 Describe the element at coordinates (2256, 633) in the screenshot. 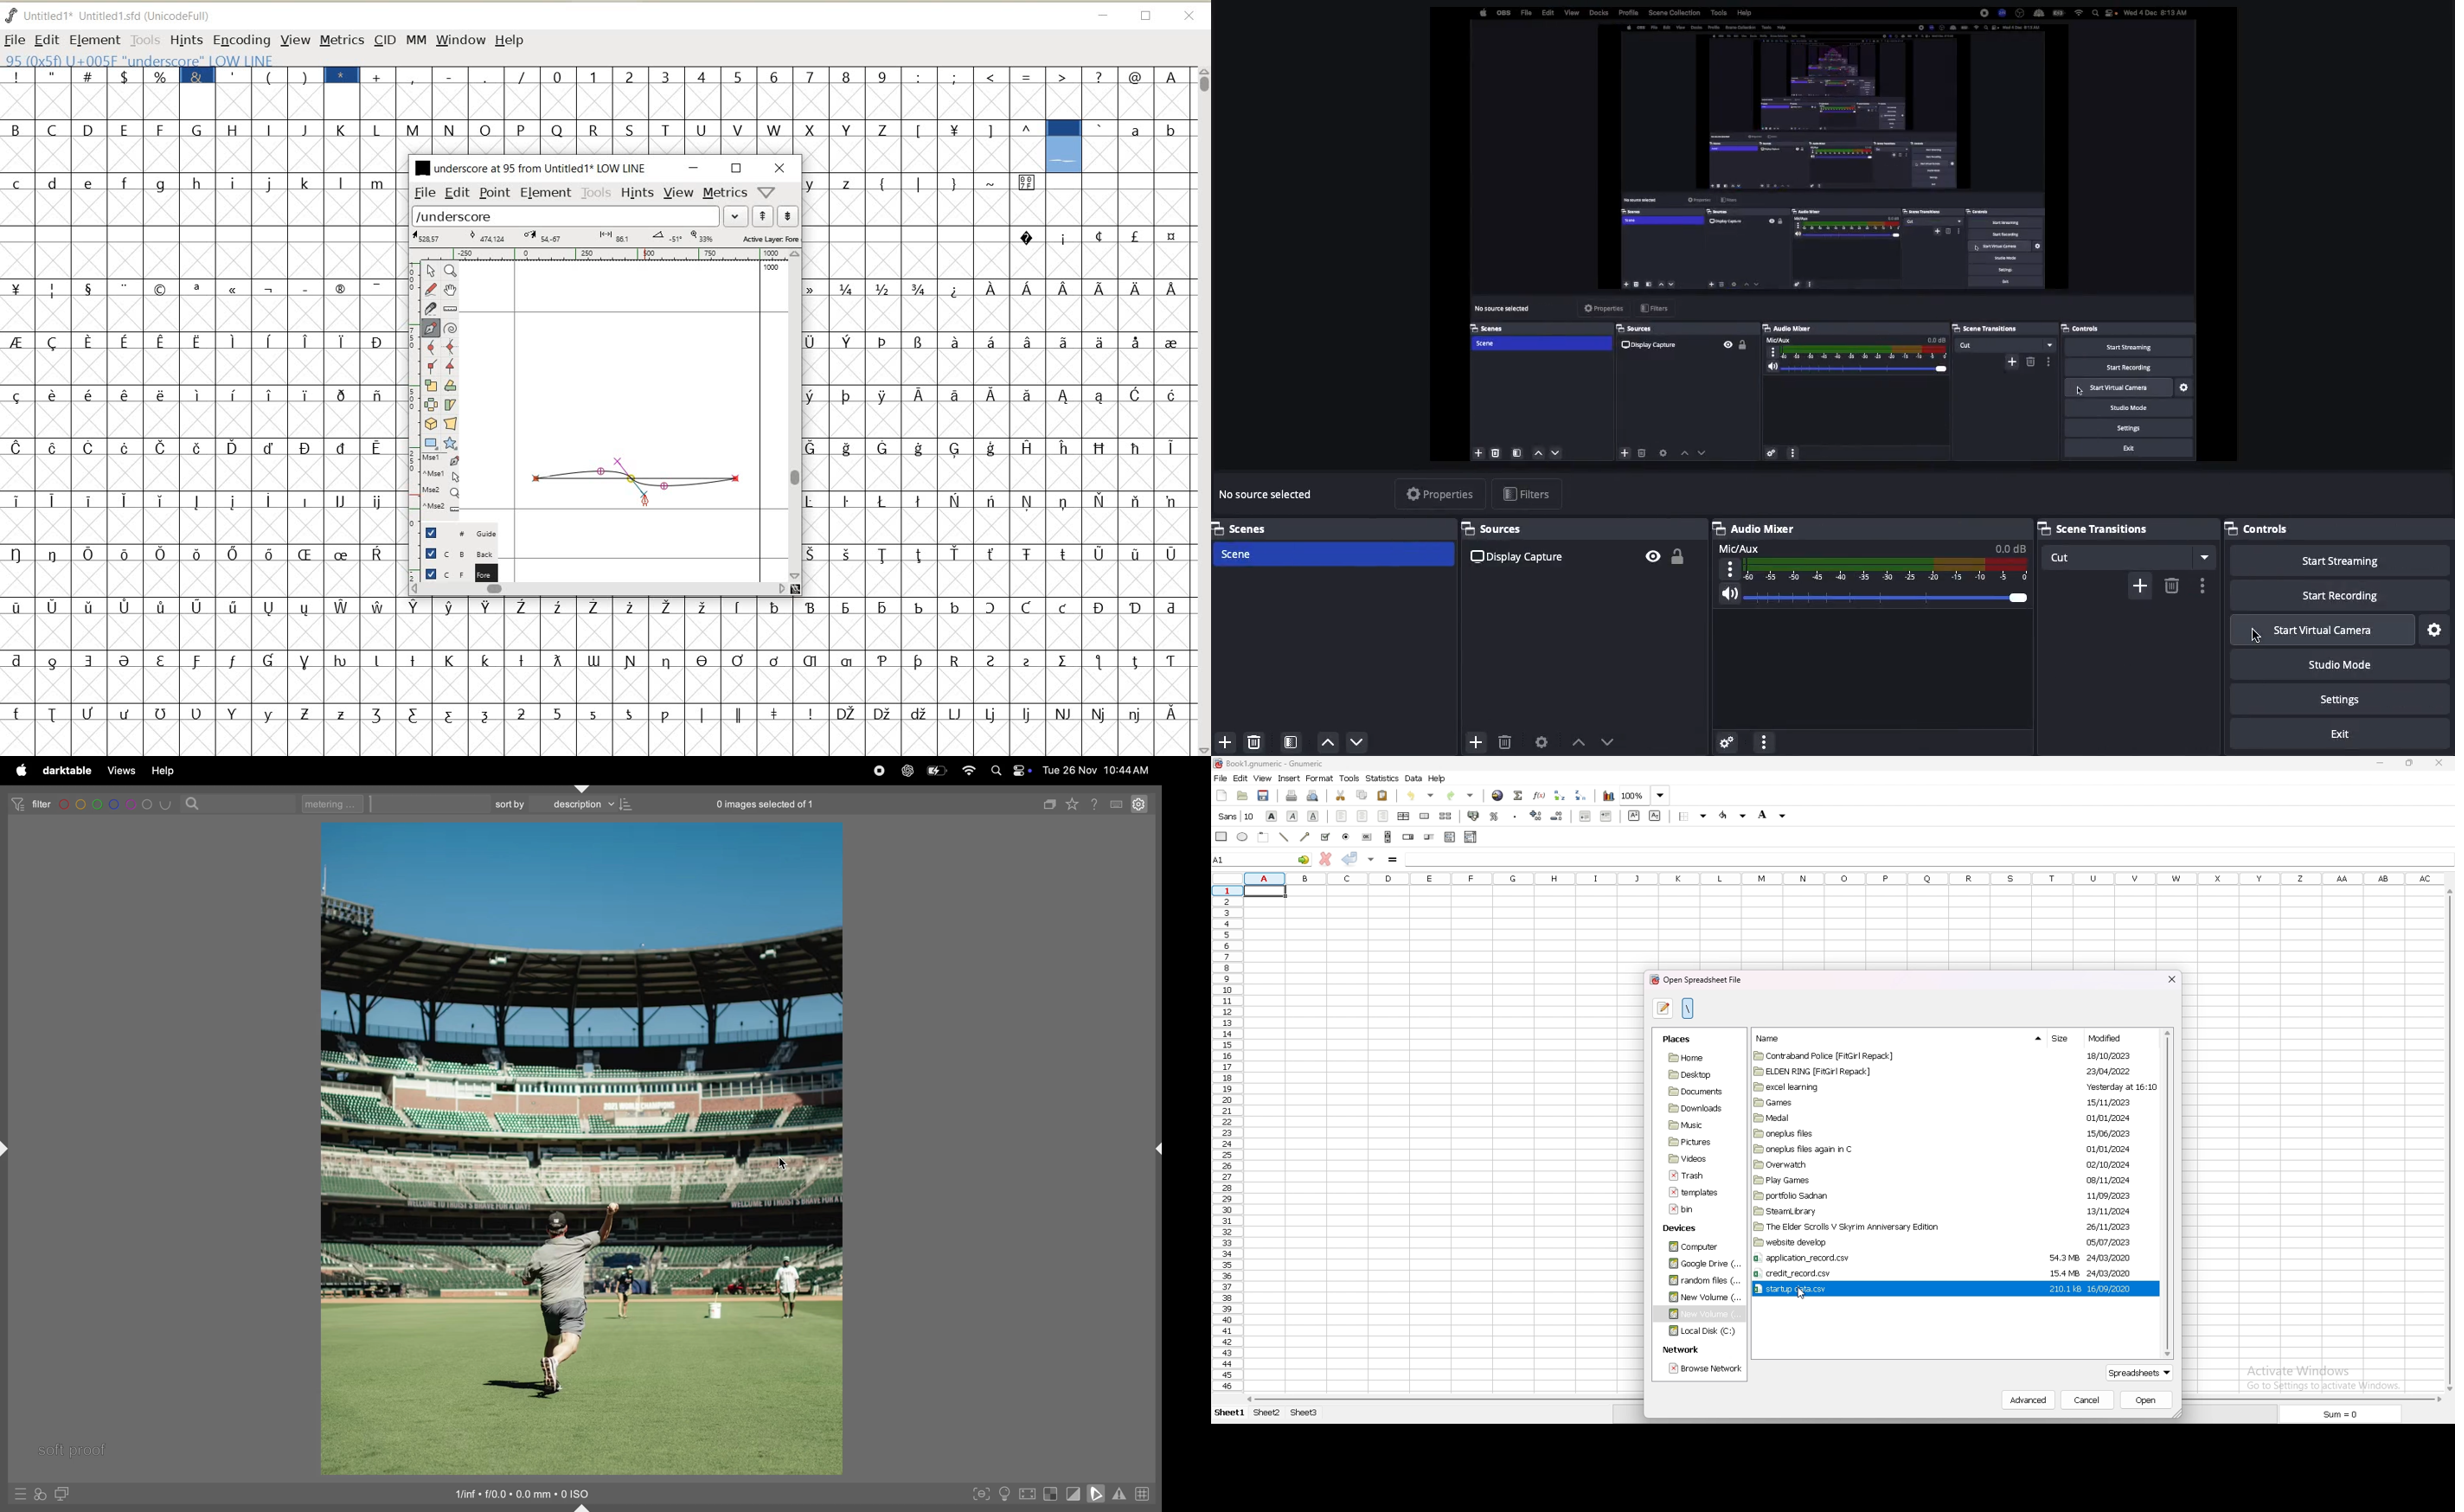

I see `Click` at that location.